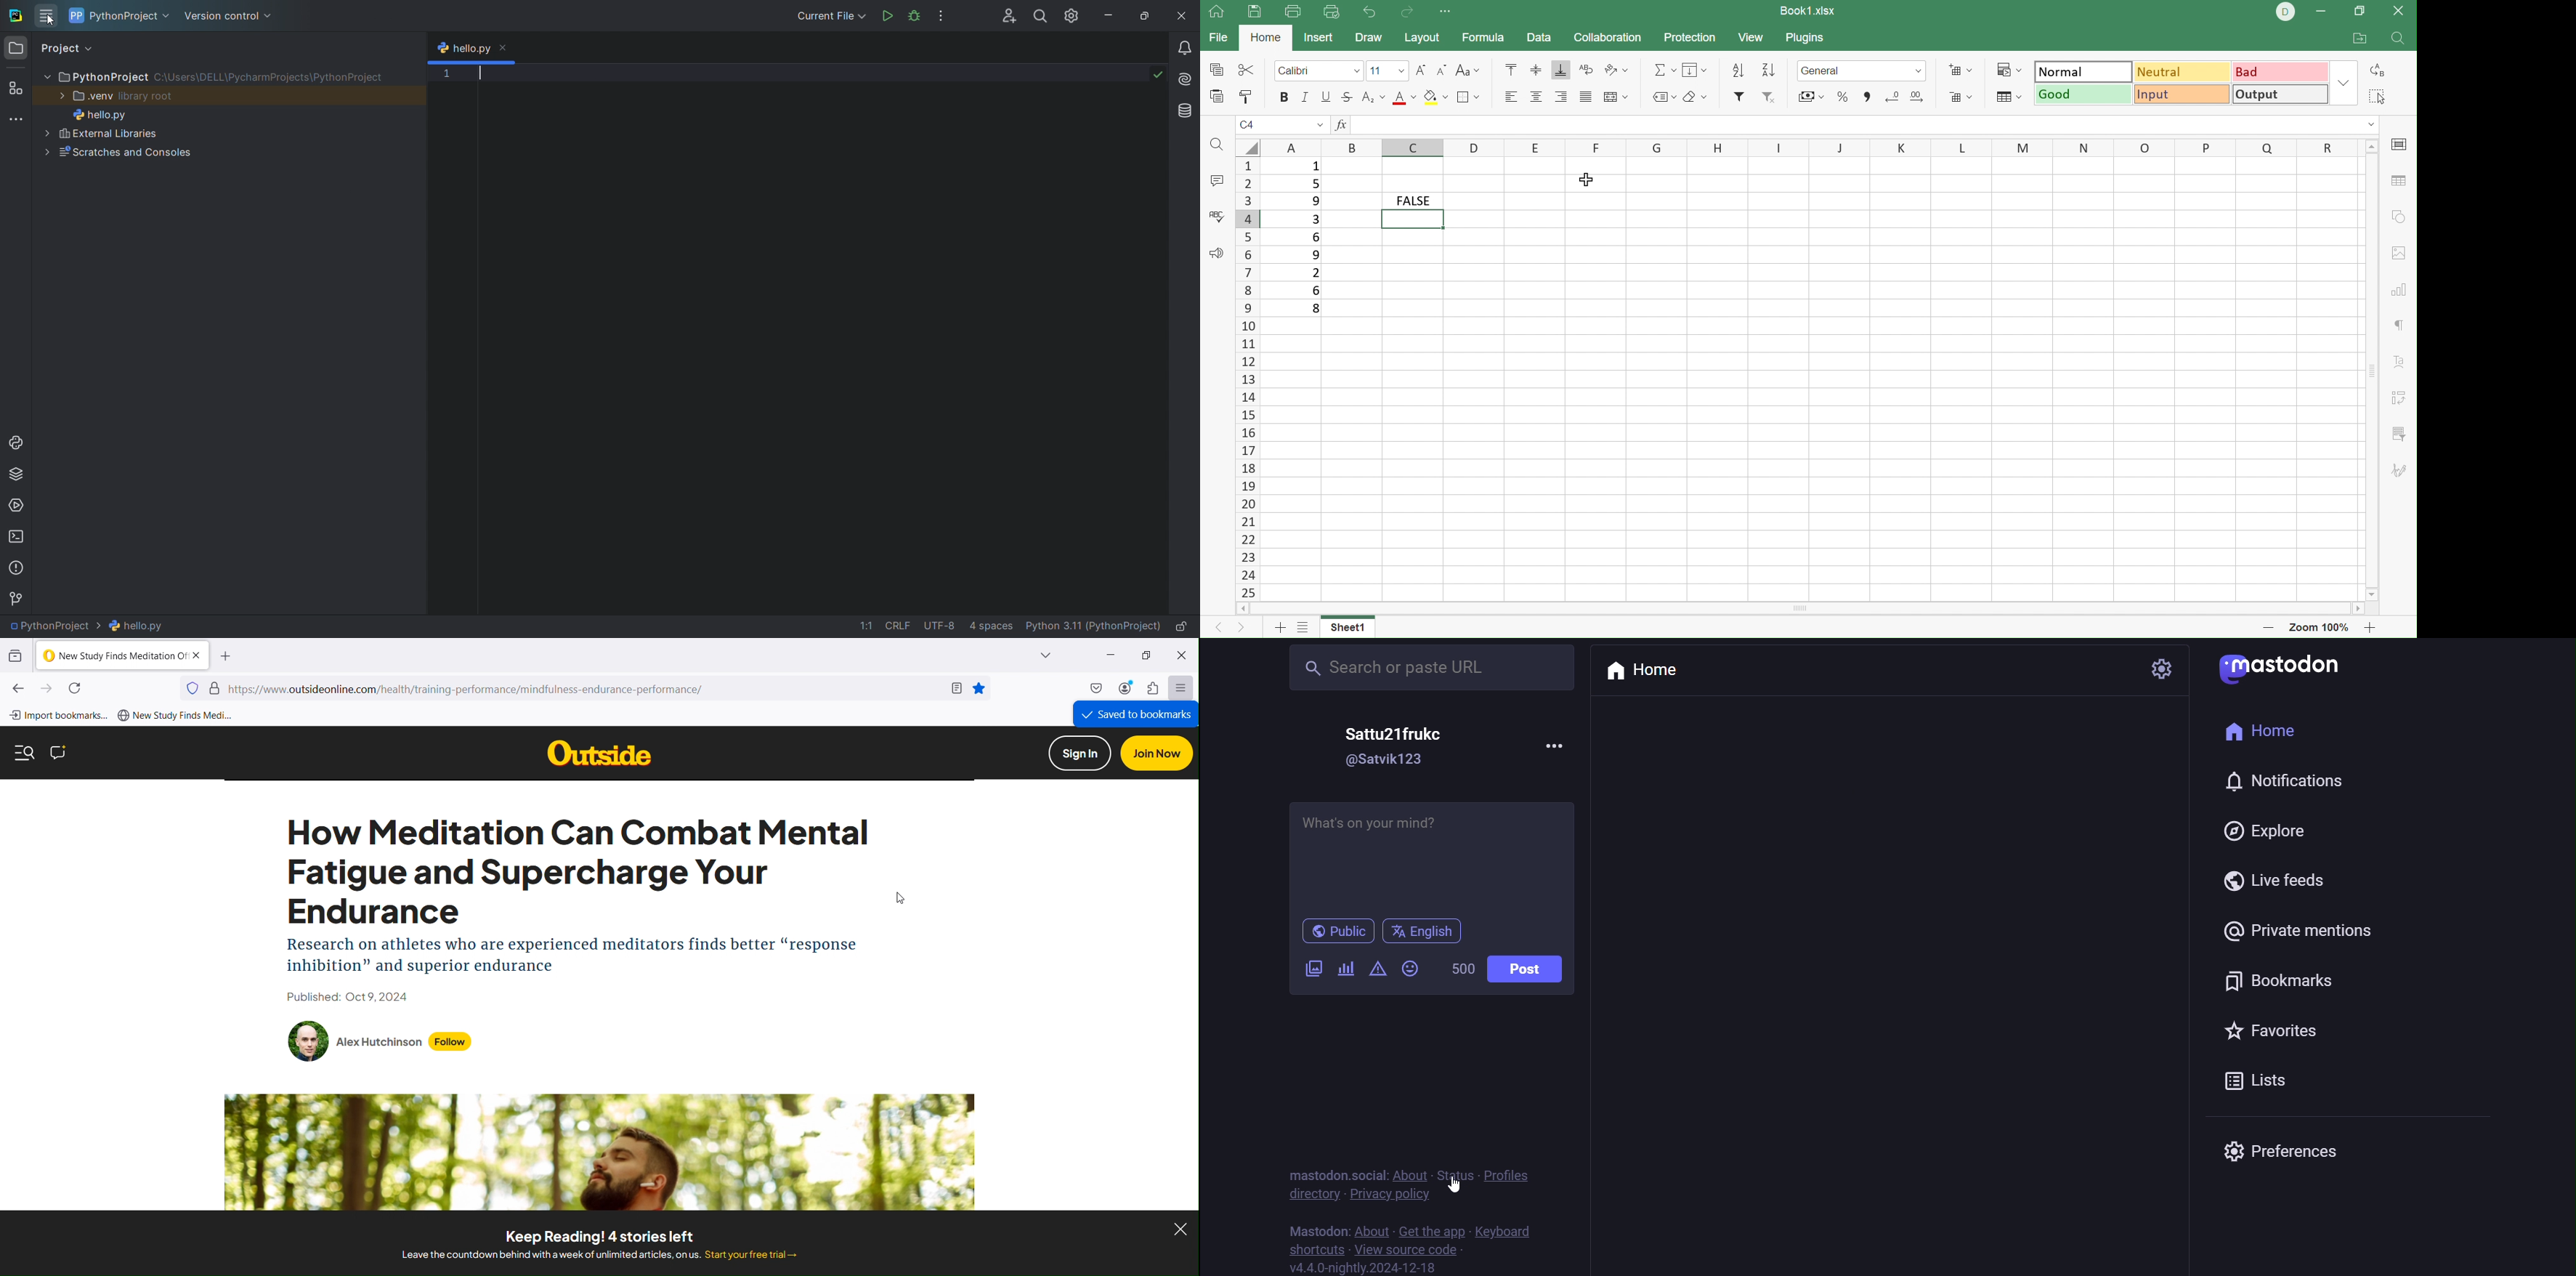  What do you see at coordinates (2084, 70) in the screenshot?
I see `Normal` at bounding box center [2084, 70].